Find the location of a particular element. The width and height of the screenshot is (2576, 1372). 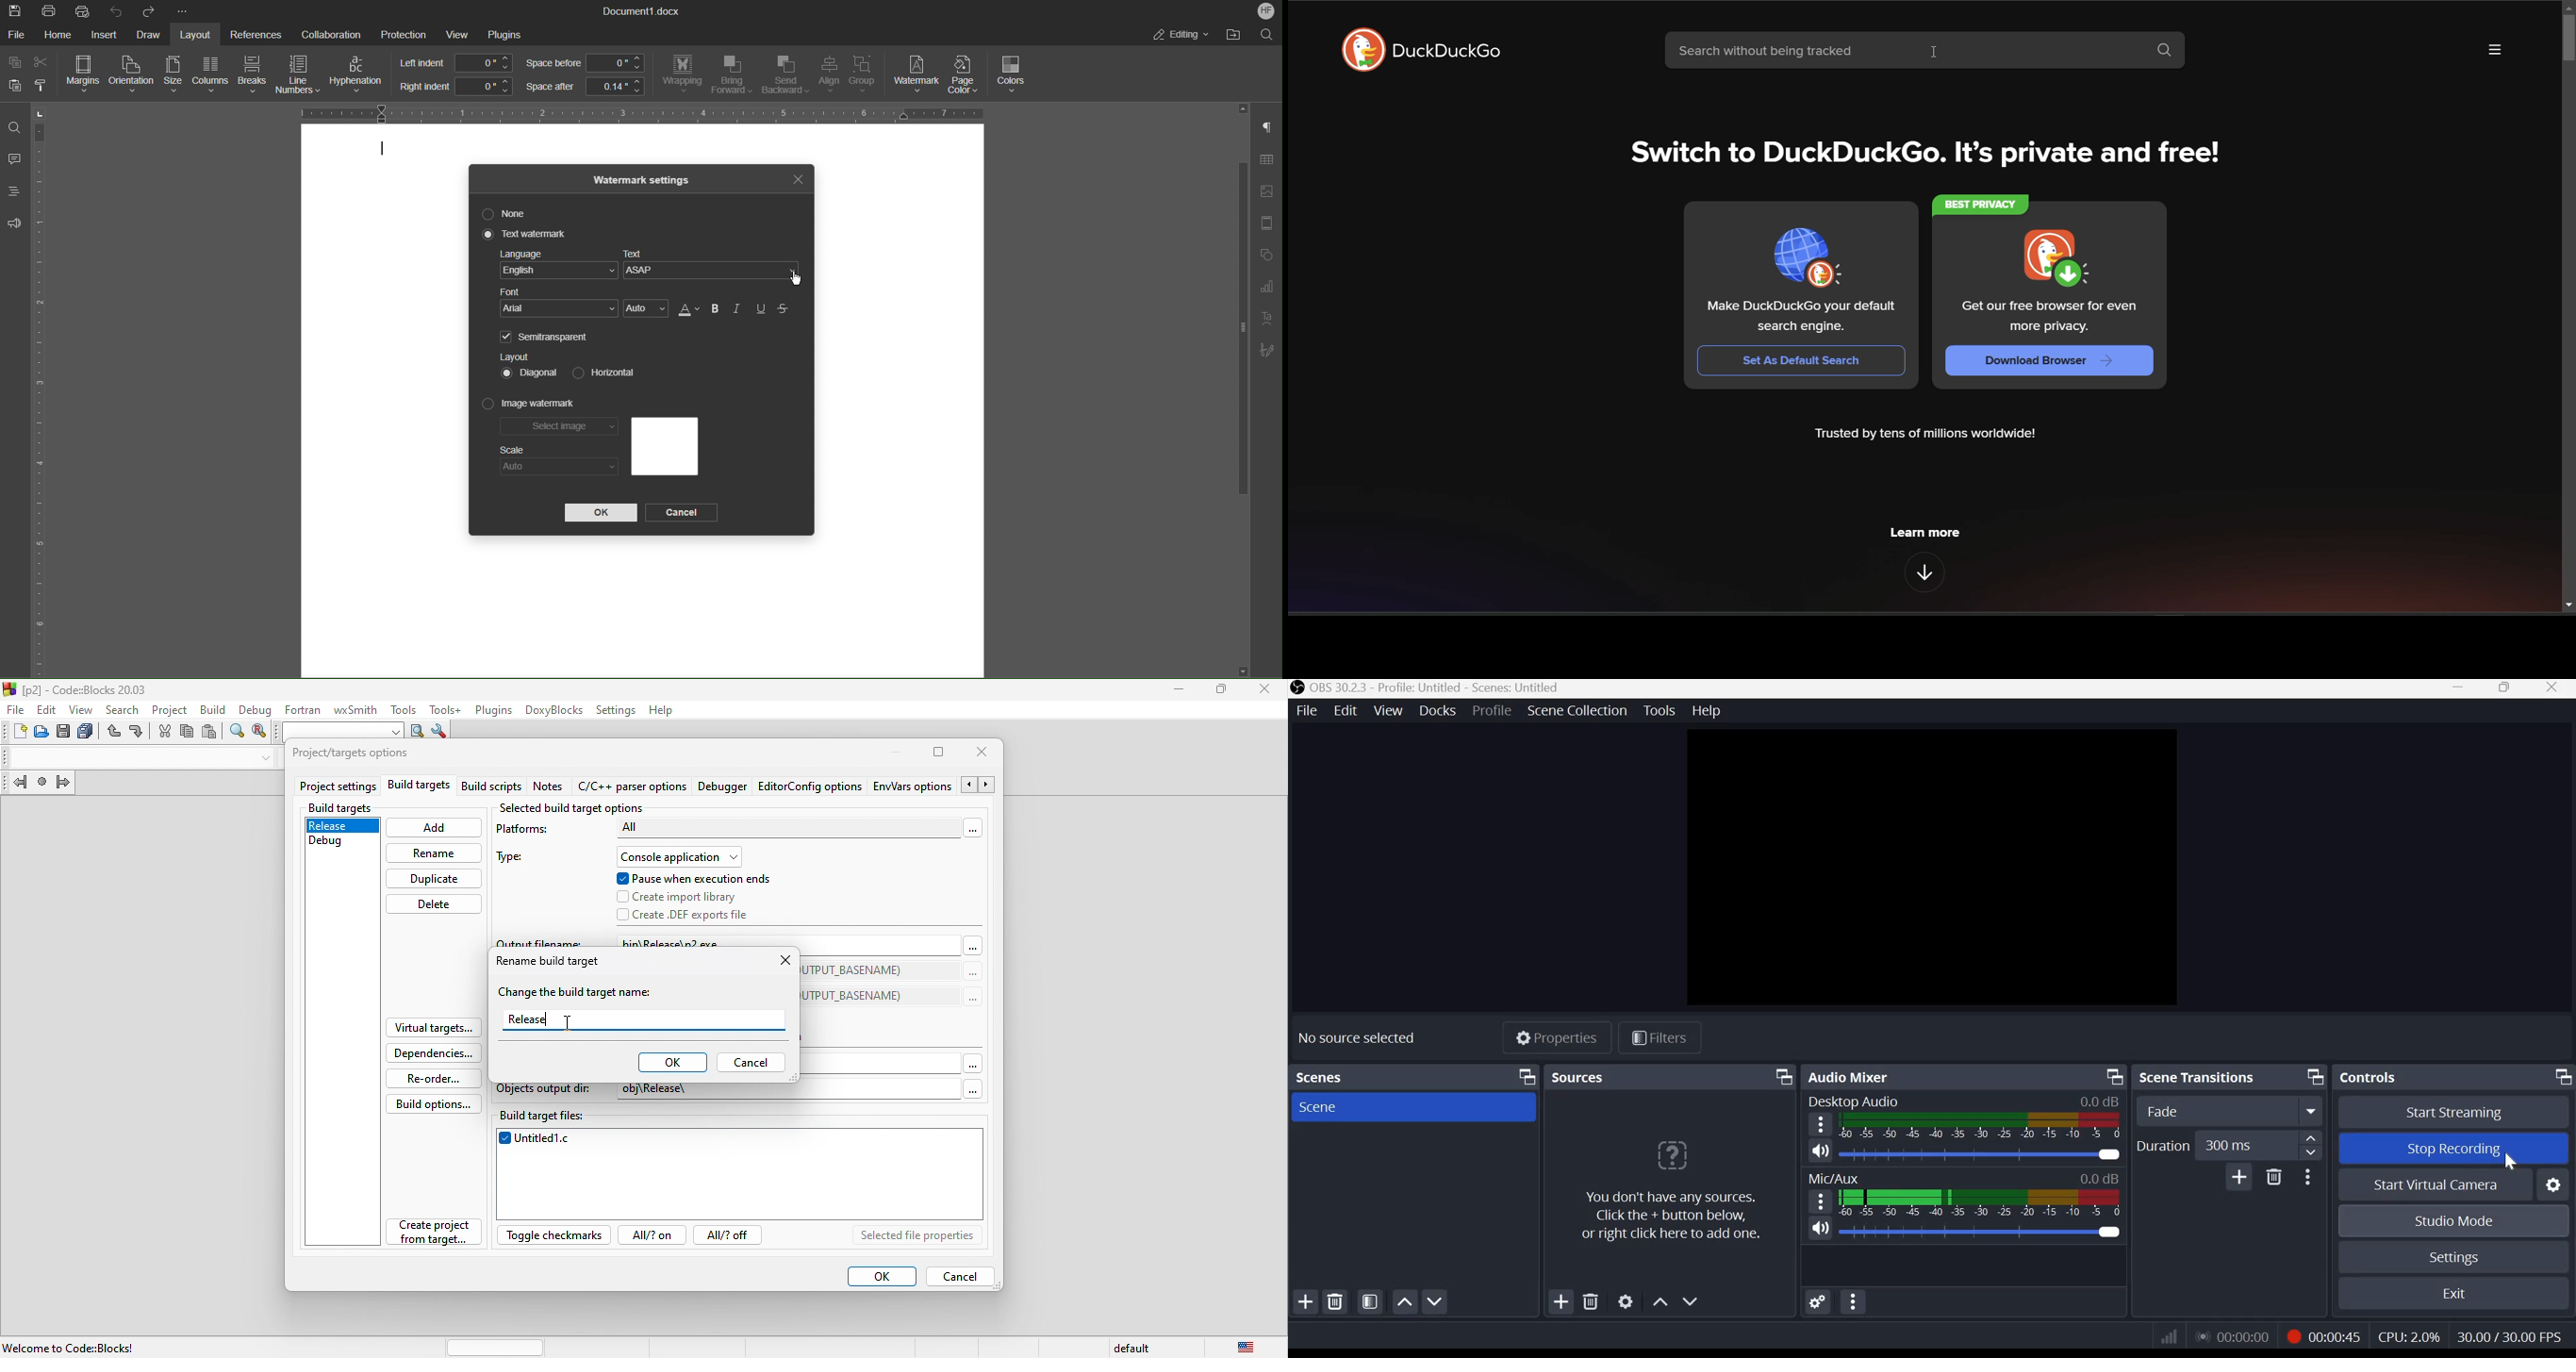

selected file properties is located at coordinates (917, 1236).